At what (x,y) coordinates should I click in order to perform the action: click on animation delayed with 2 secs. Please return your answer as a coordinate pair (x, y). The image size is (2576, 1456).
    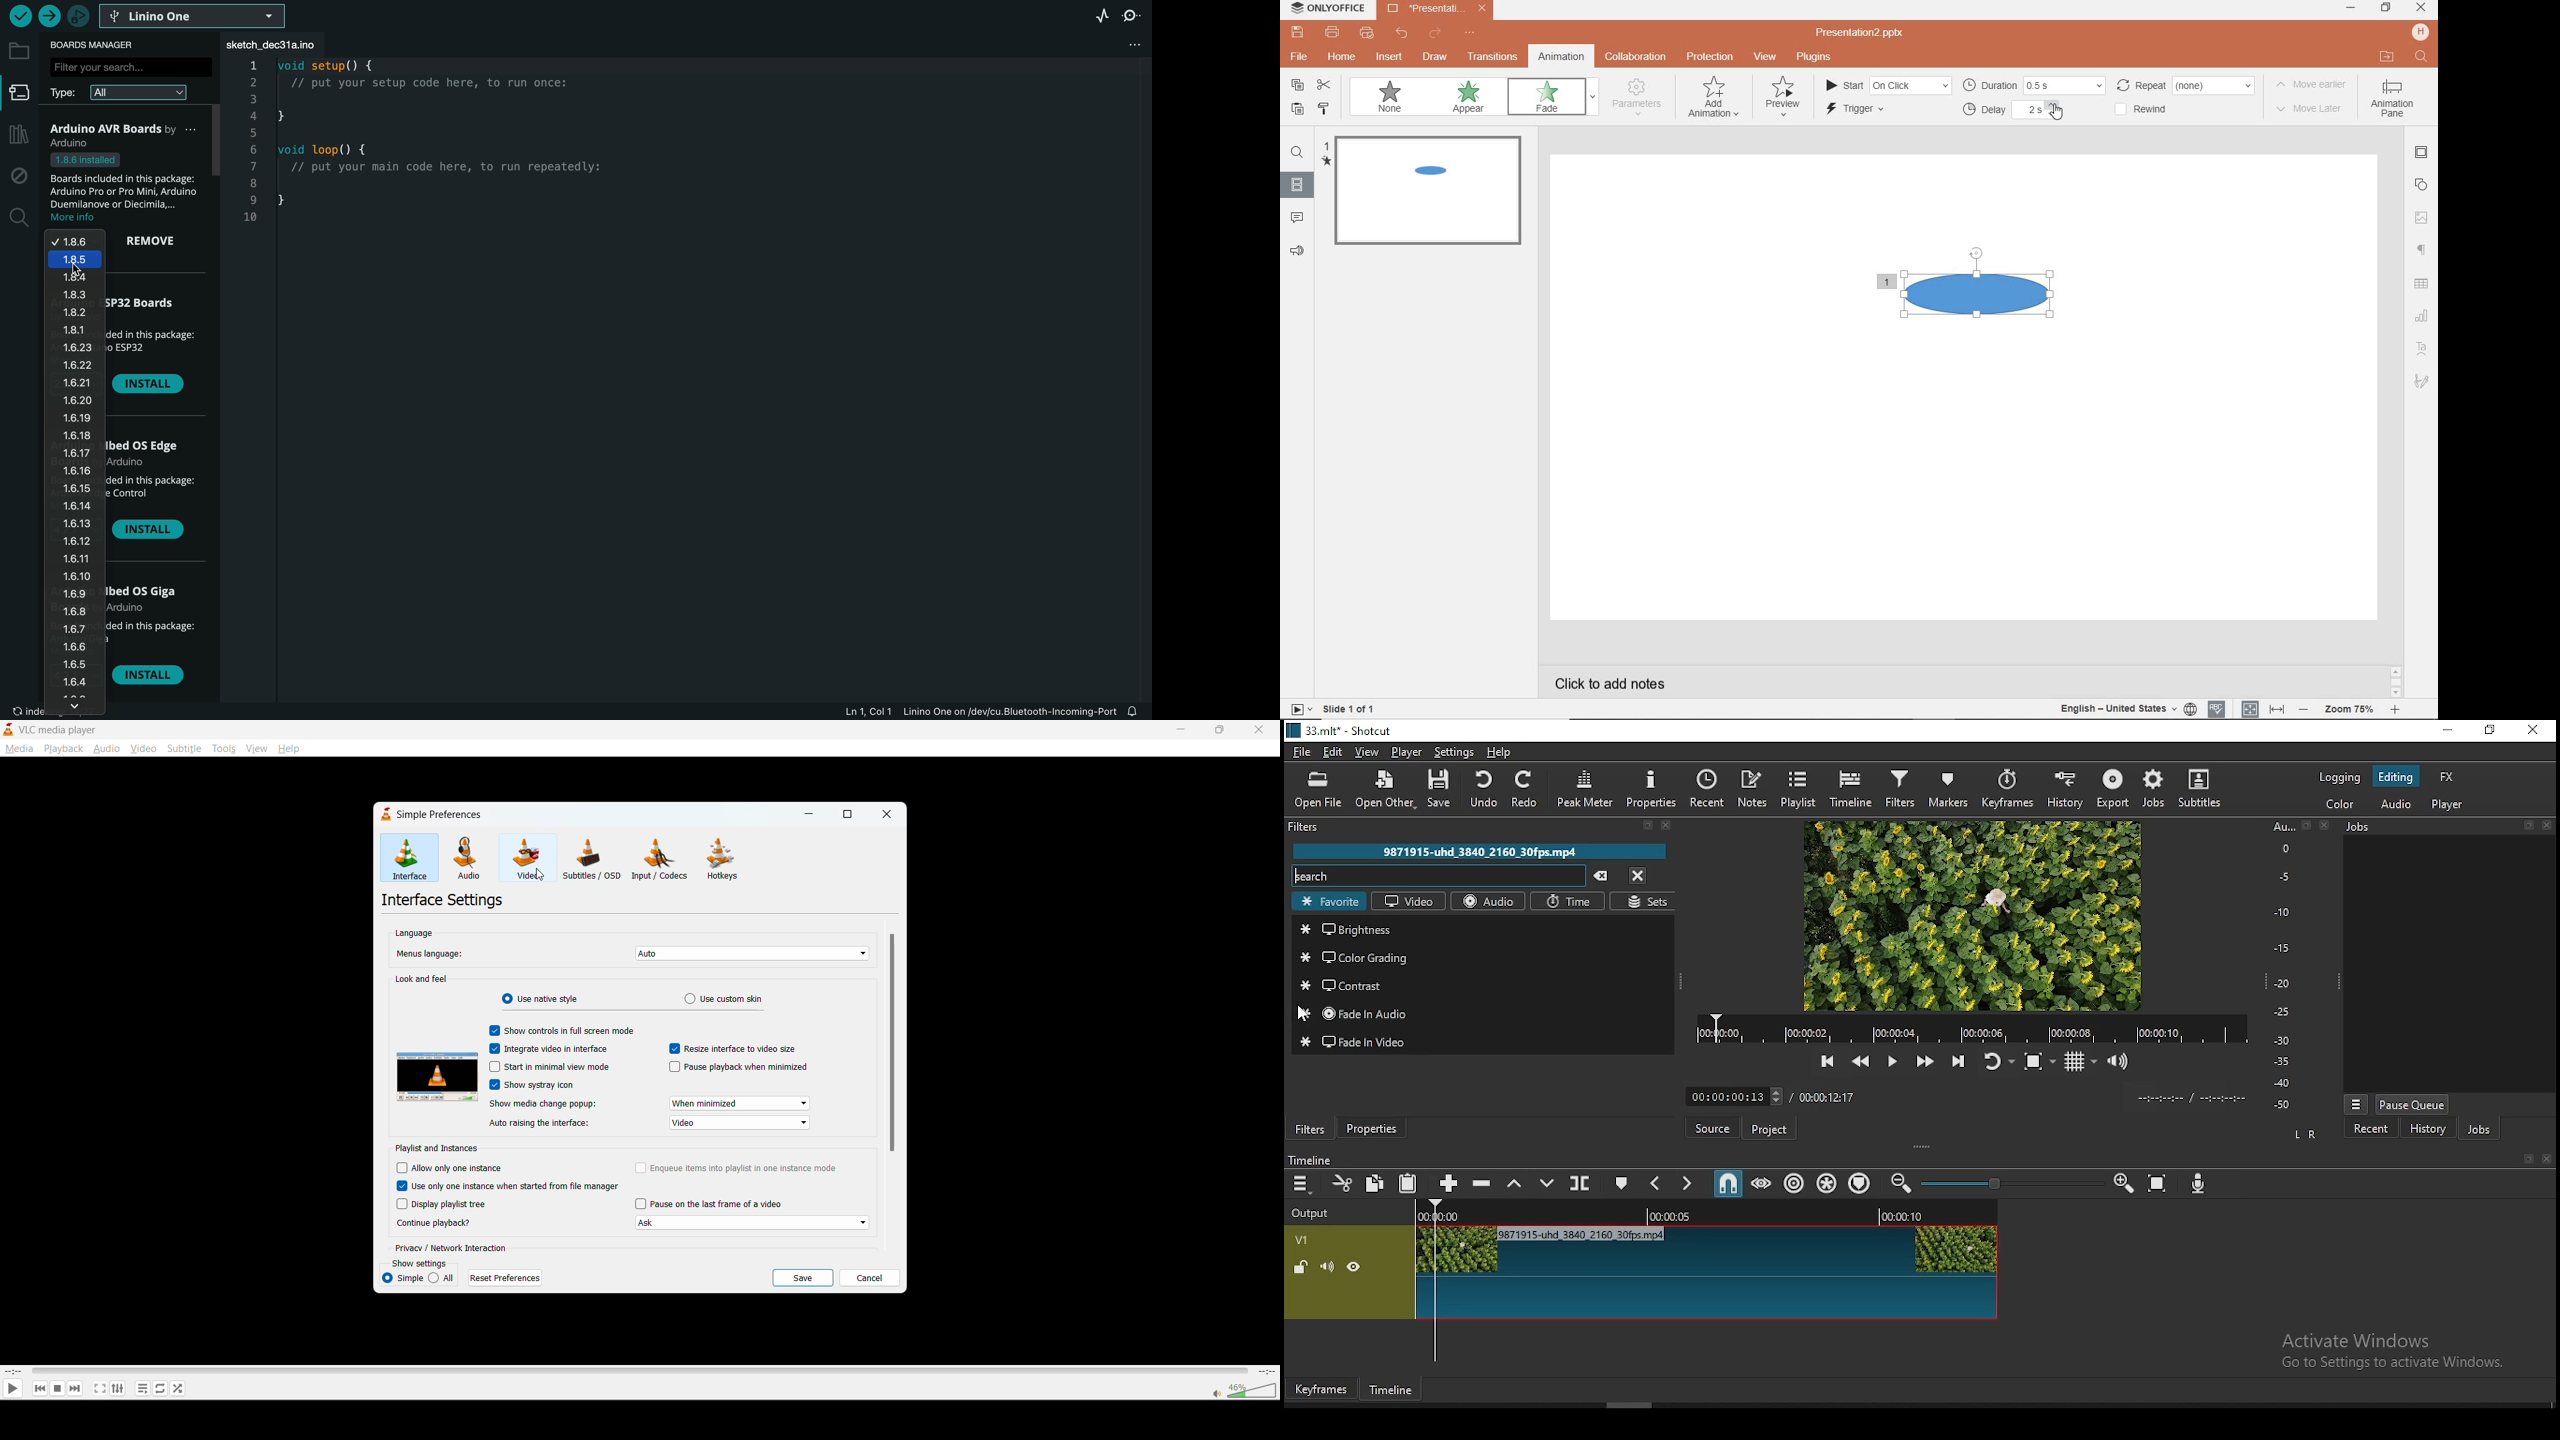
    Looking at the image, I should click on (2036, 110).